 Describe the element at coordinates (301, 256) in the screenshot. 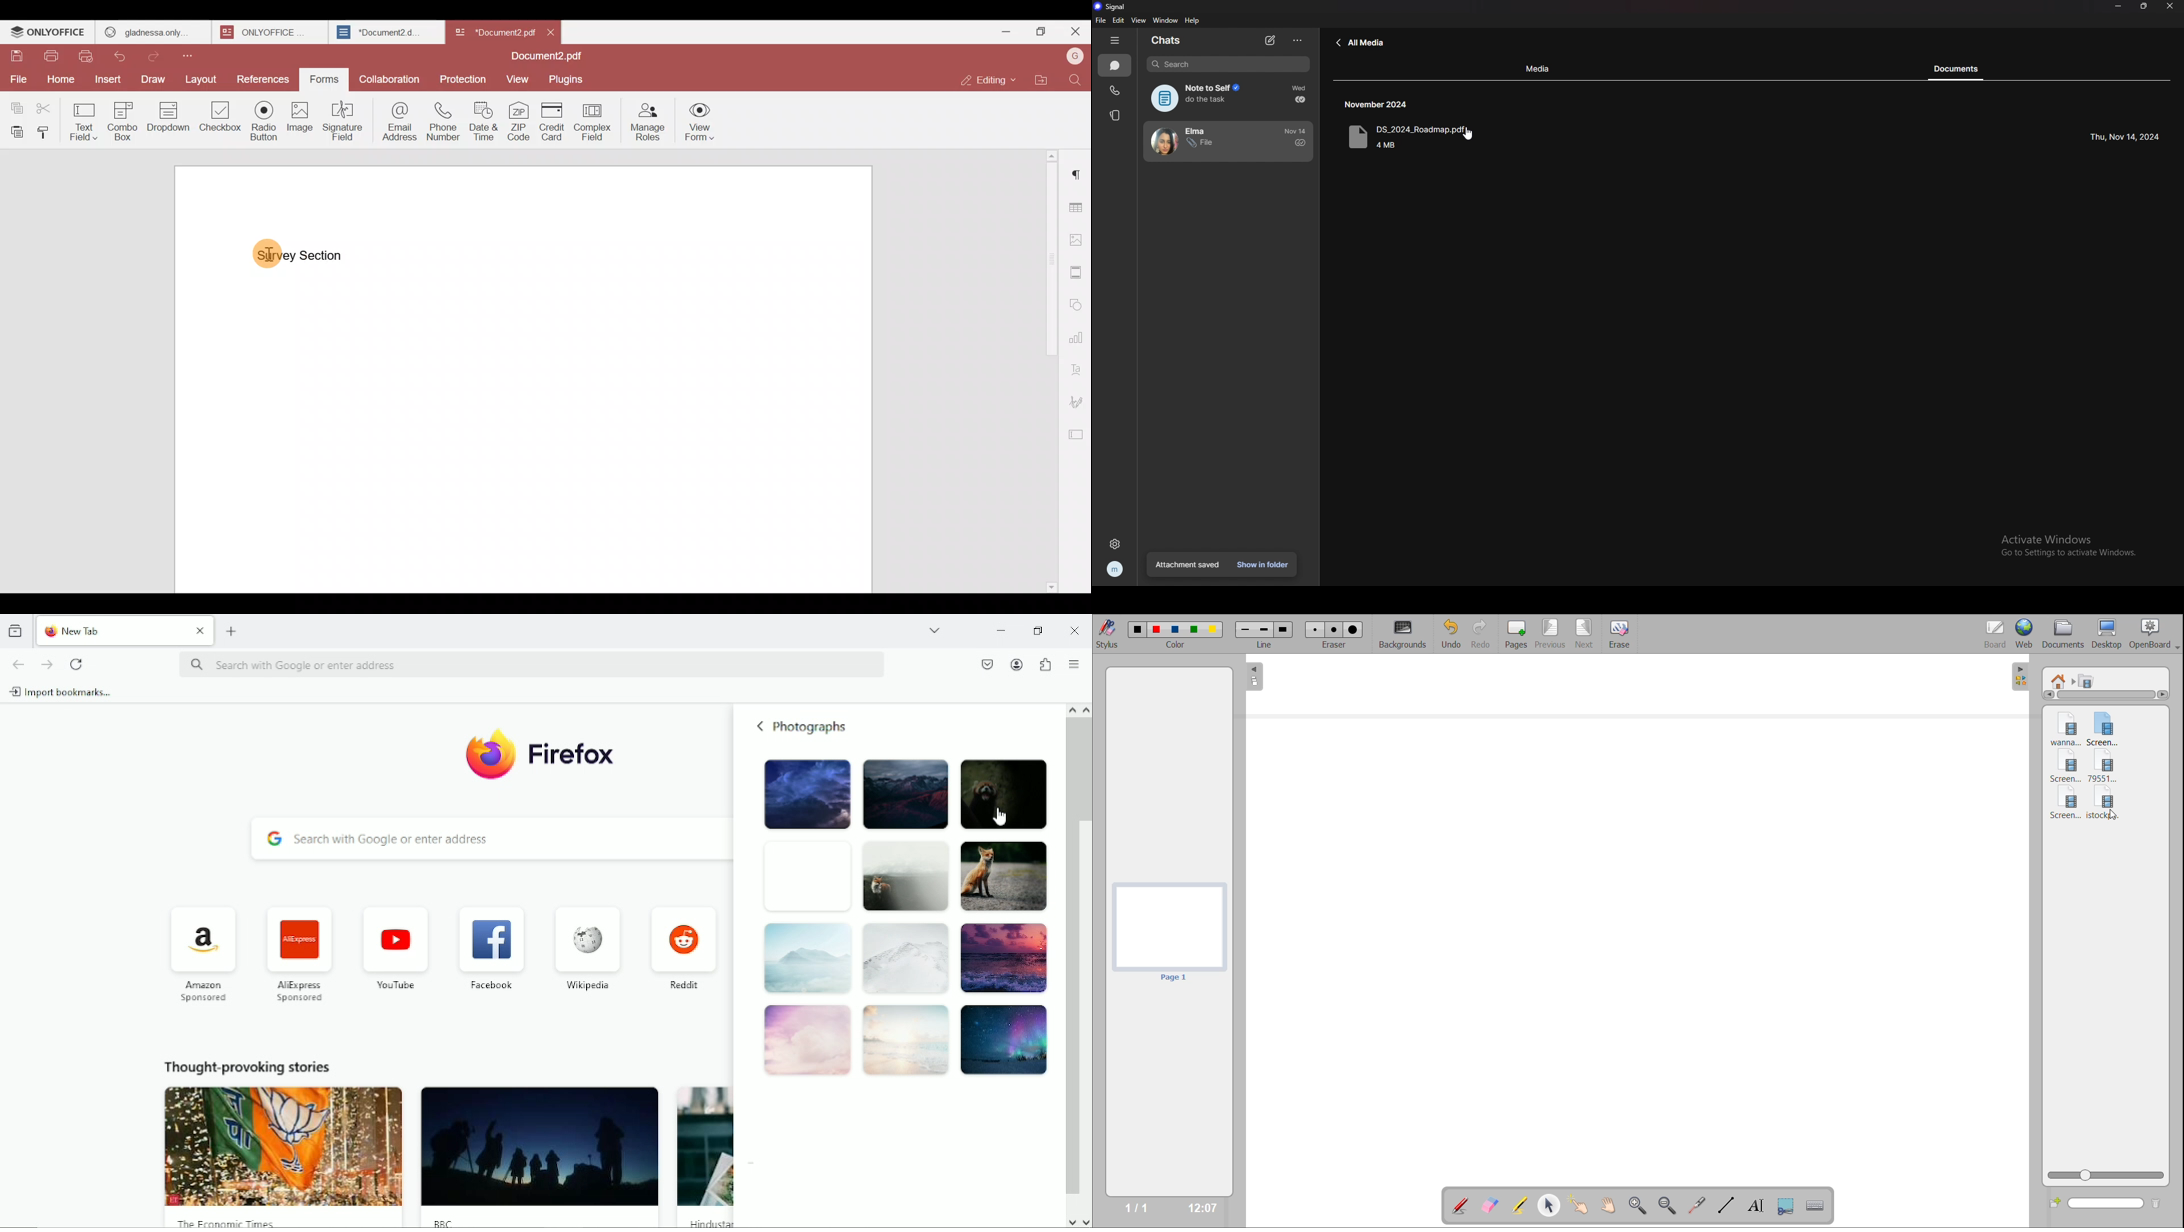

I see `Survey Section` at that location.